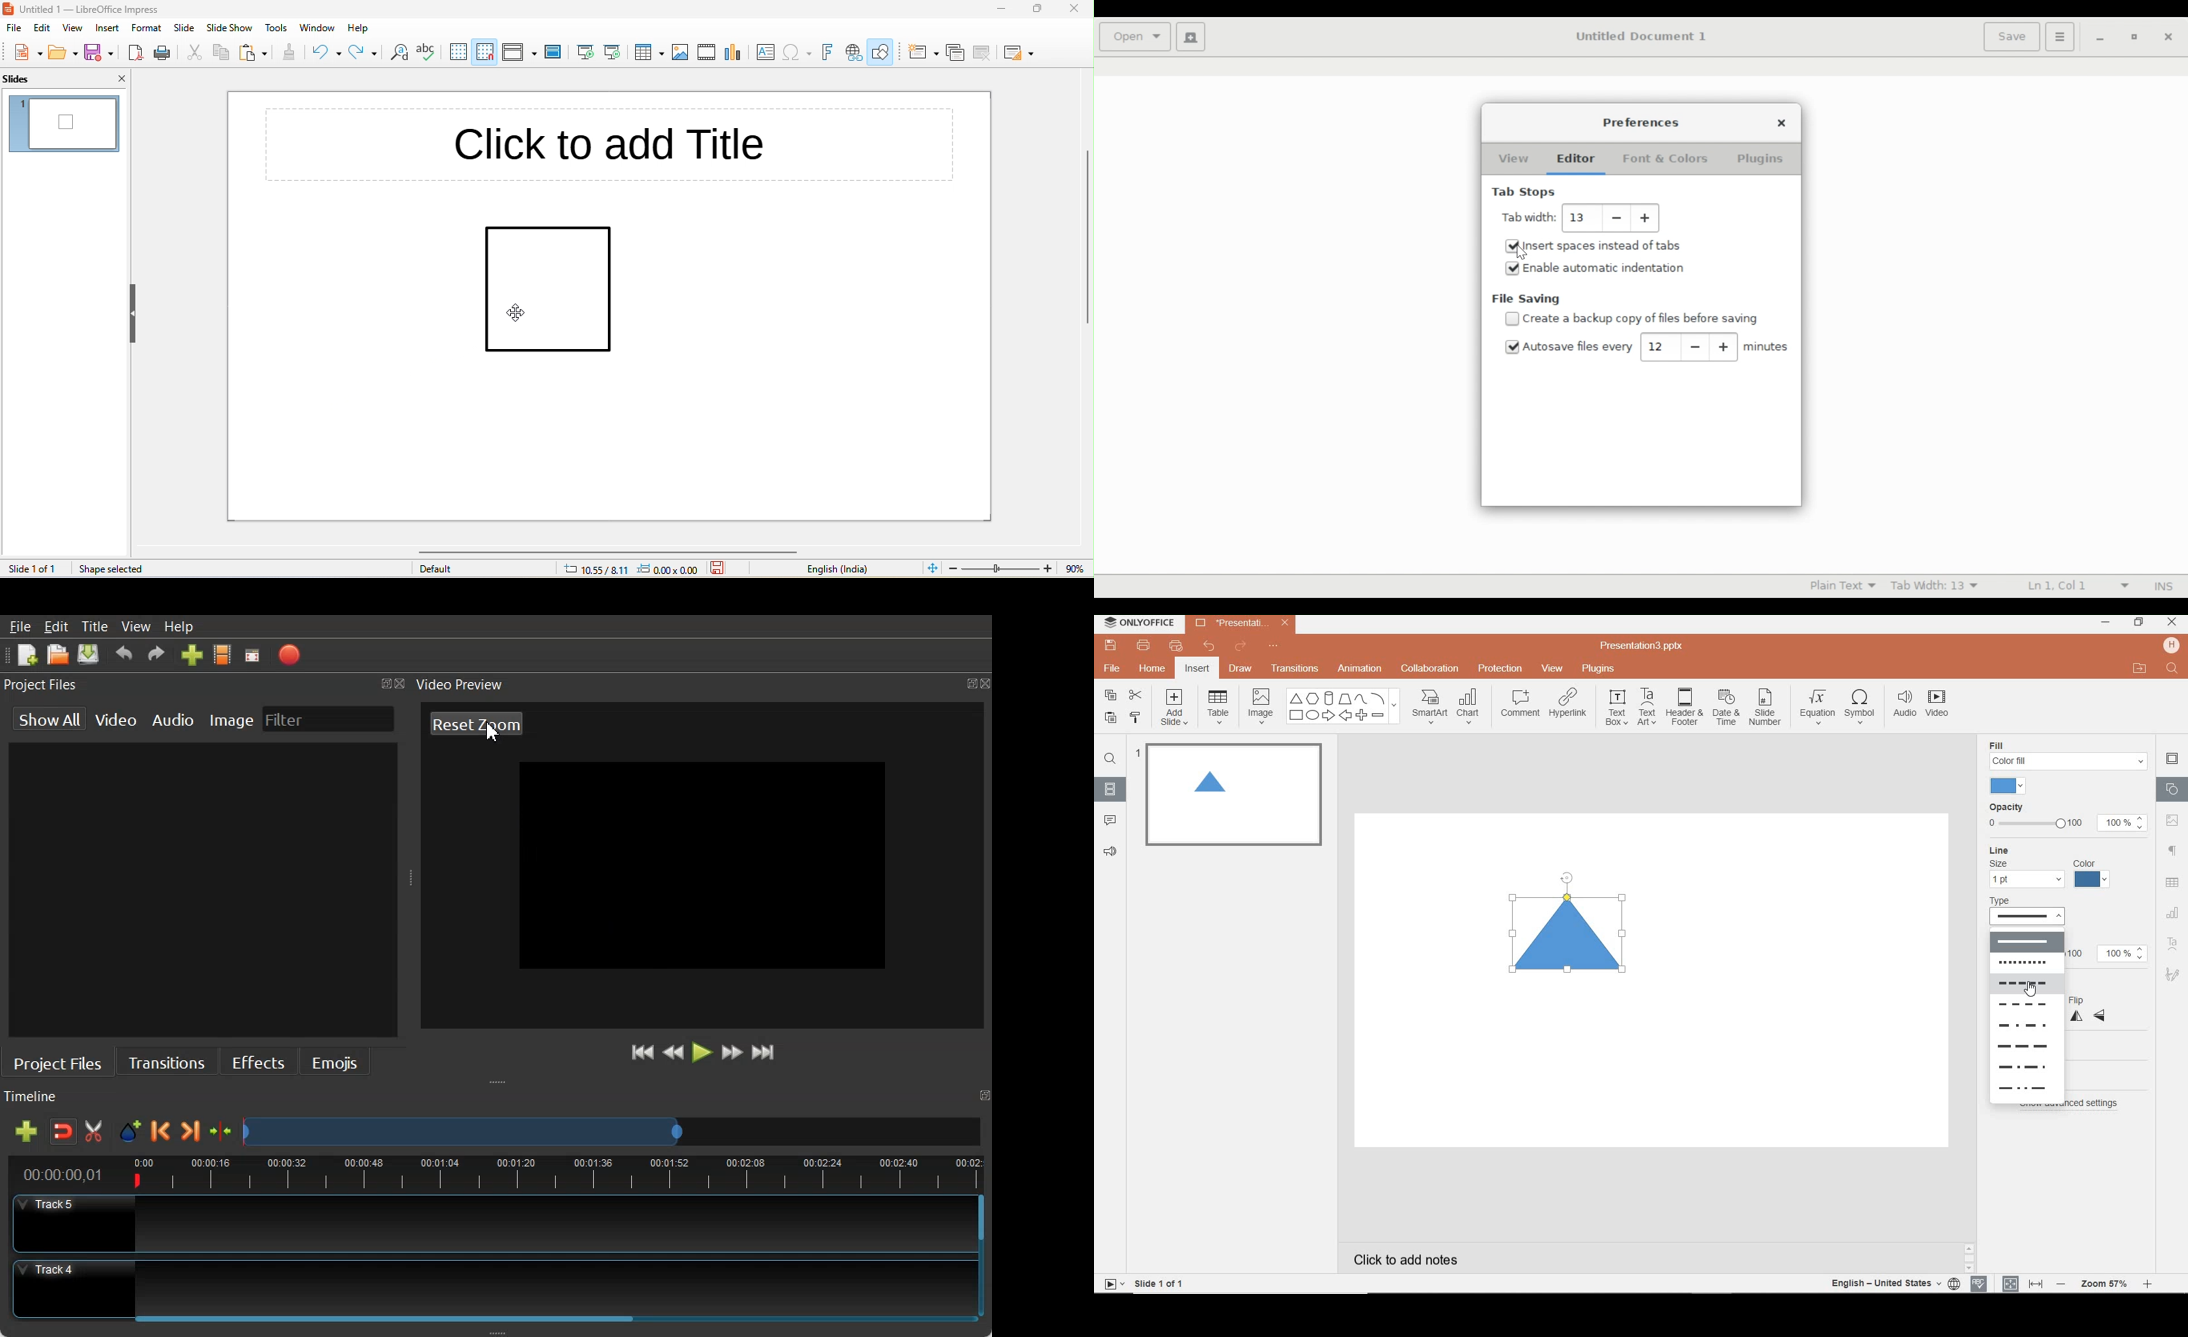  Describe the element at coordinates (2172, 883) in the screenshot. I see `TABLE SETTINGS` at that location.